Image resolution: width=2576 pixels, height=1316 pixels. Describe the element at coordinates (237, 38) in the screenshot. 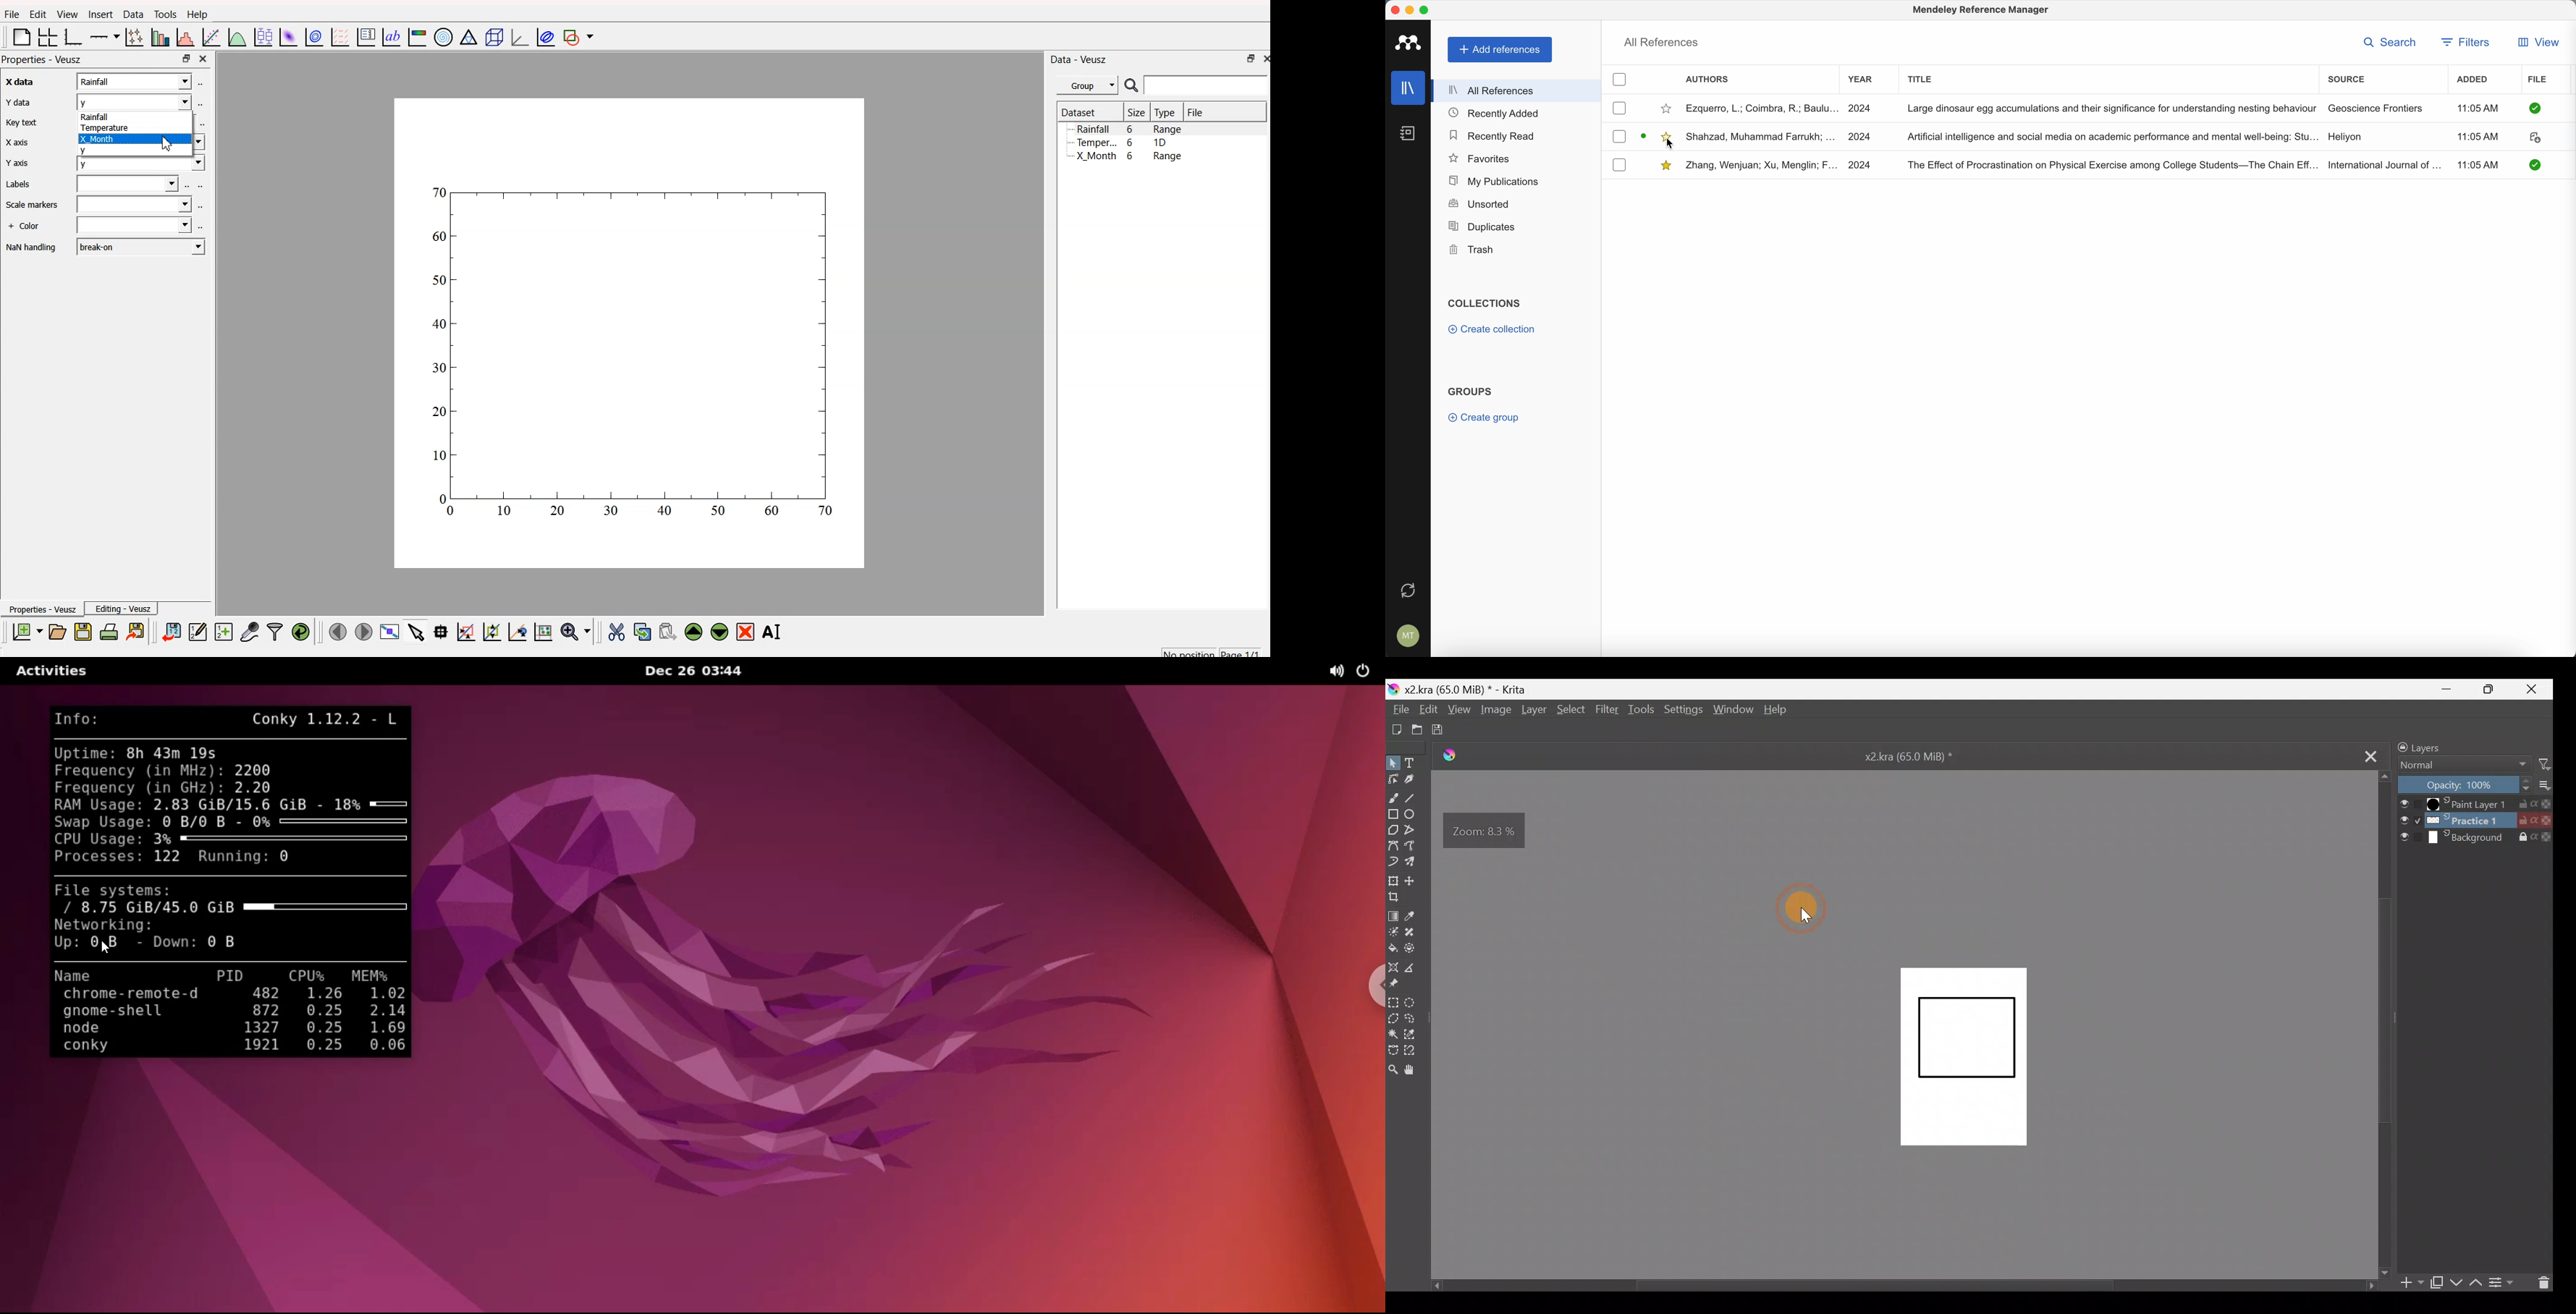

I see `plot function` at that location.